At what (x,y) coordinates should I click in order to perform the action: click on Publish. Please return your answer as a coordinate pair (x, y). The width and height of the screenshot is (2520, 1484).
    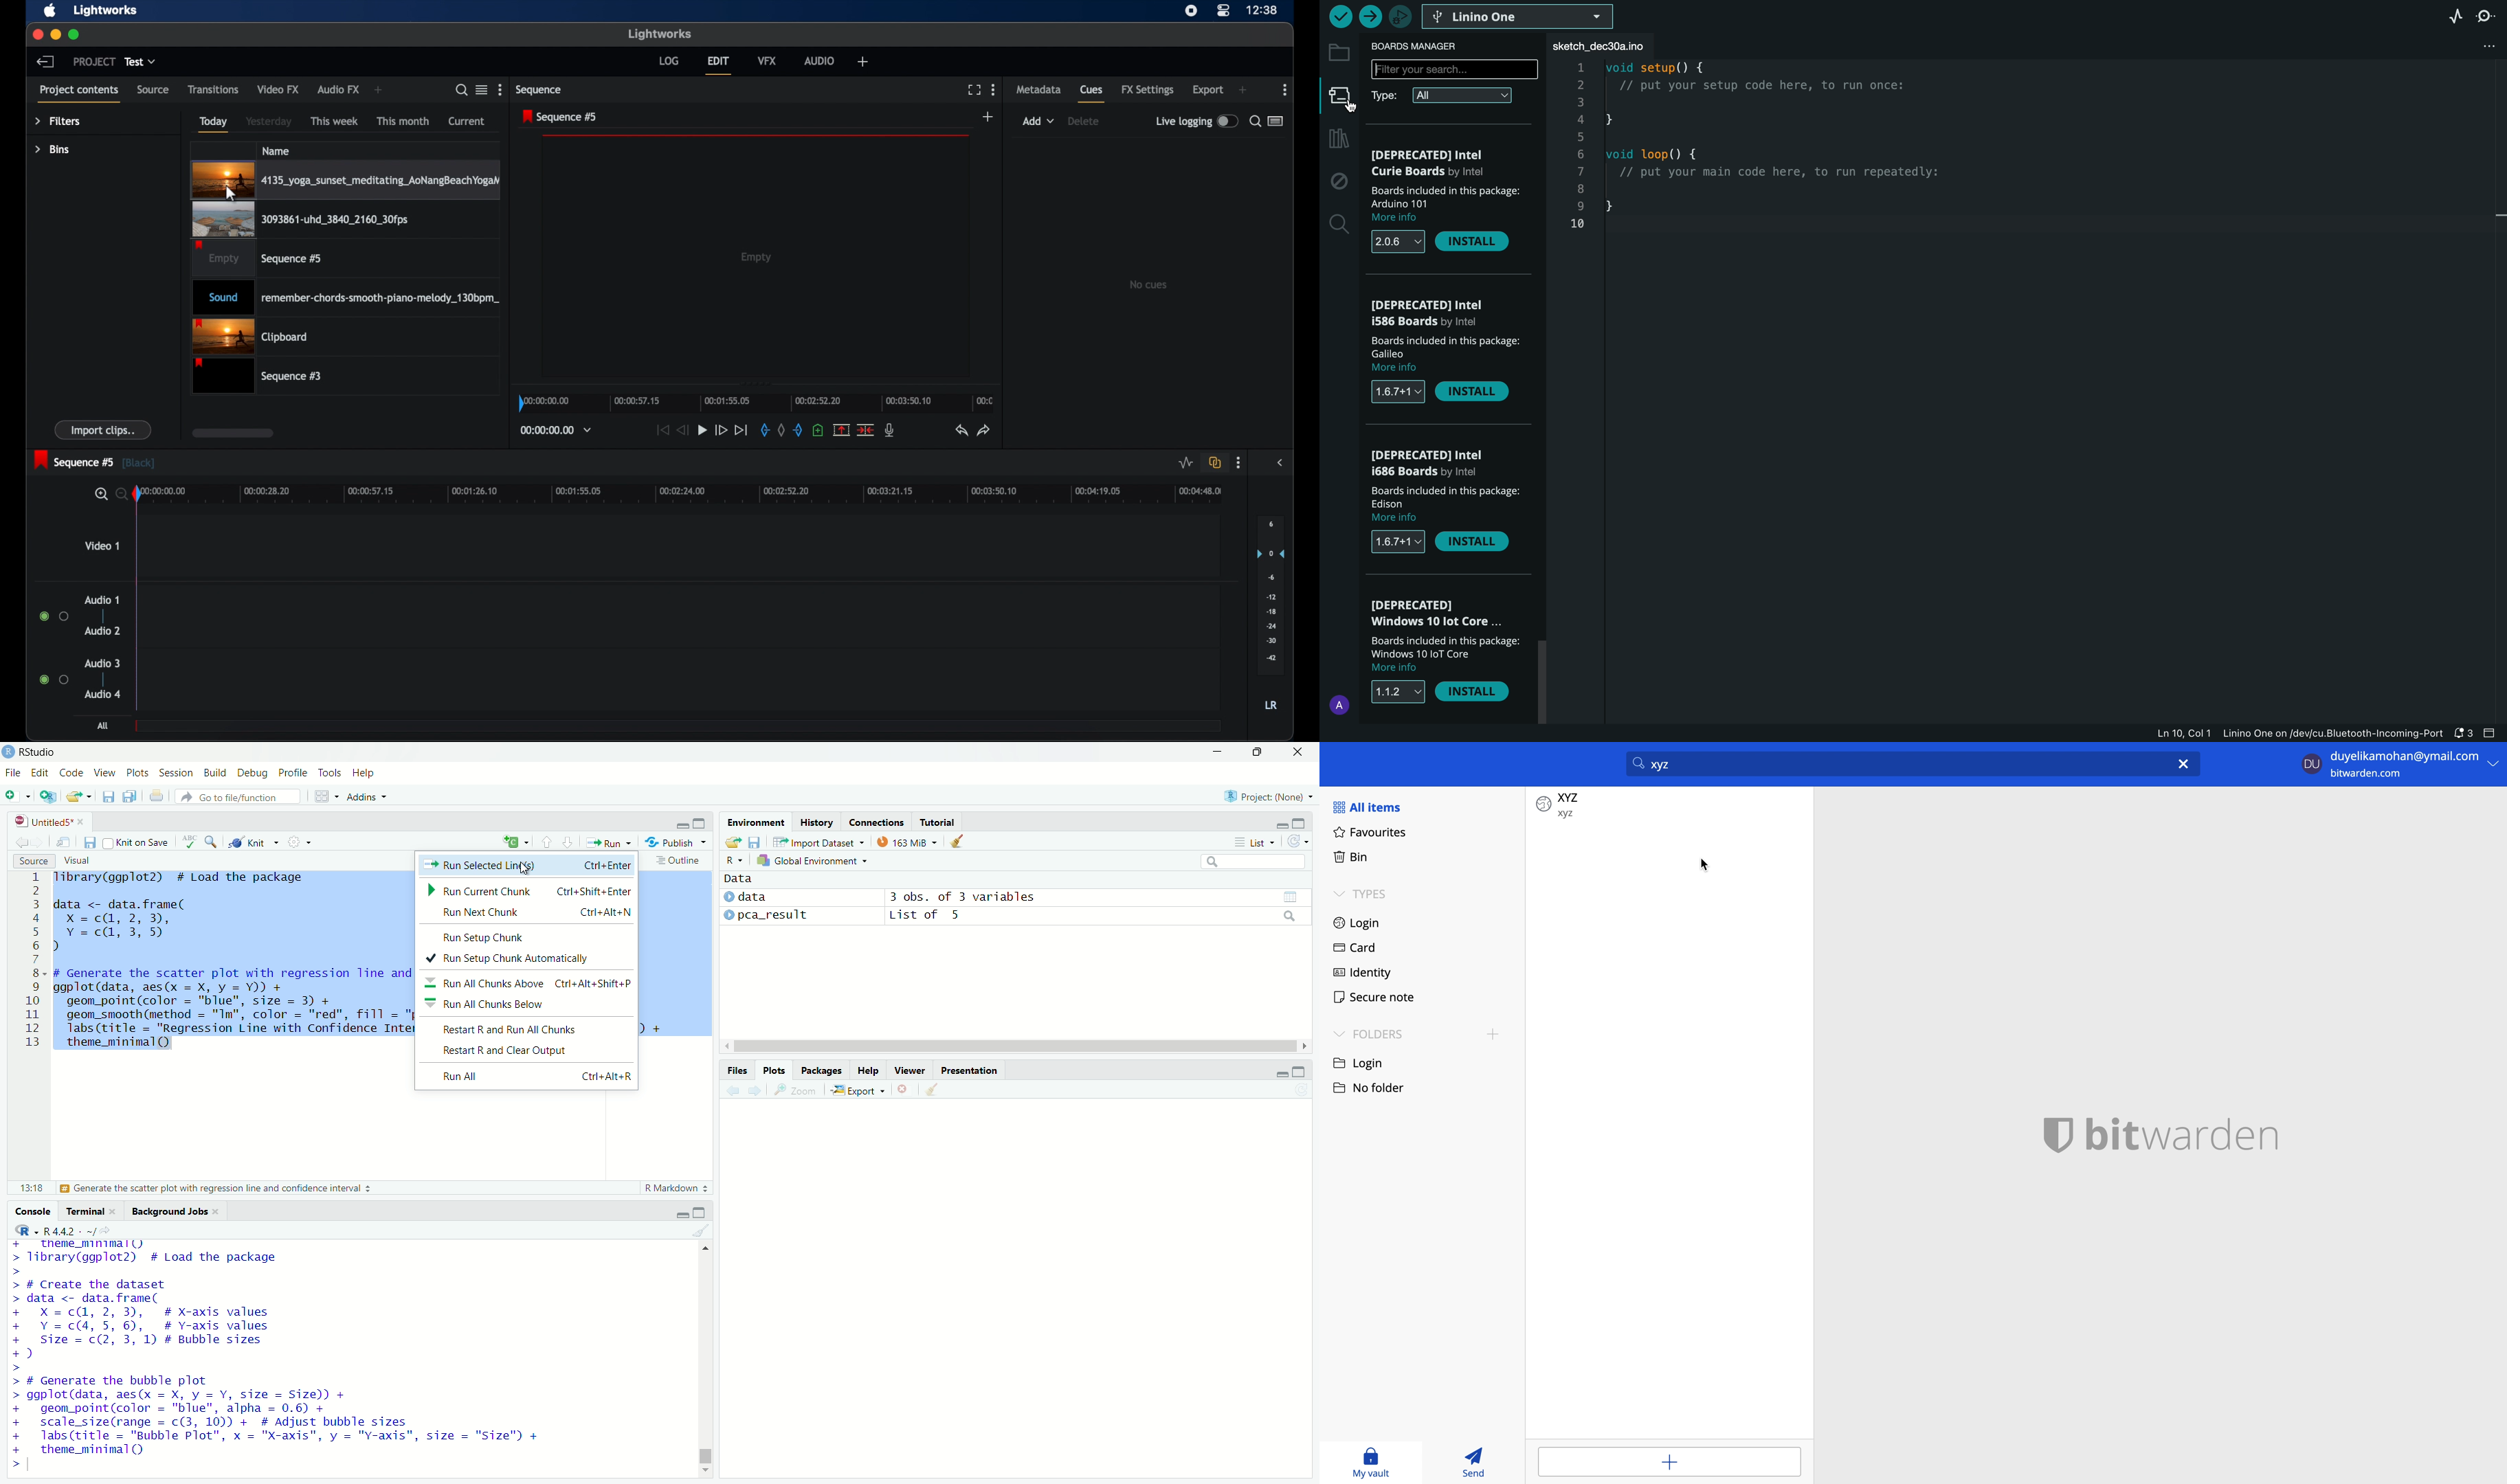
    Looking at the image, I should click on (677, 841).